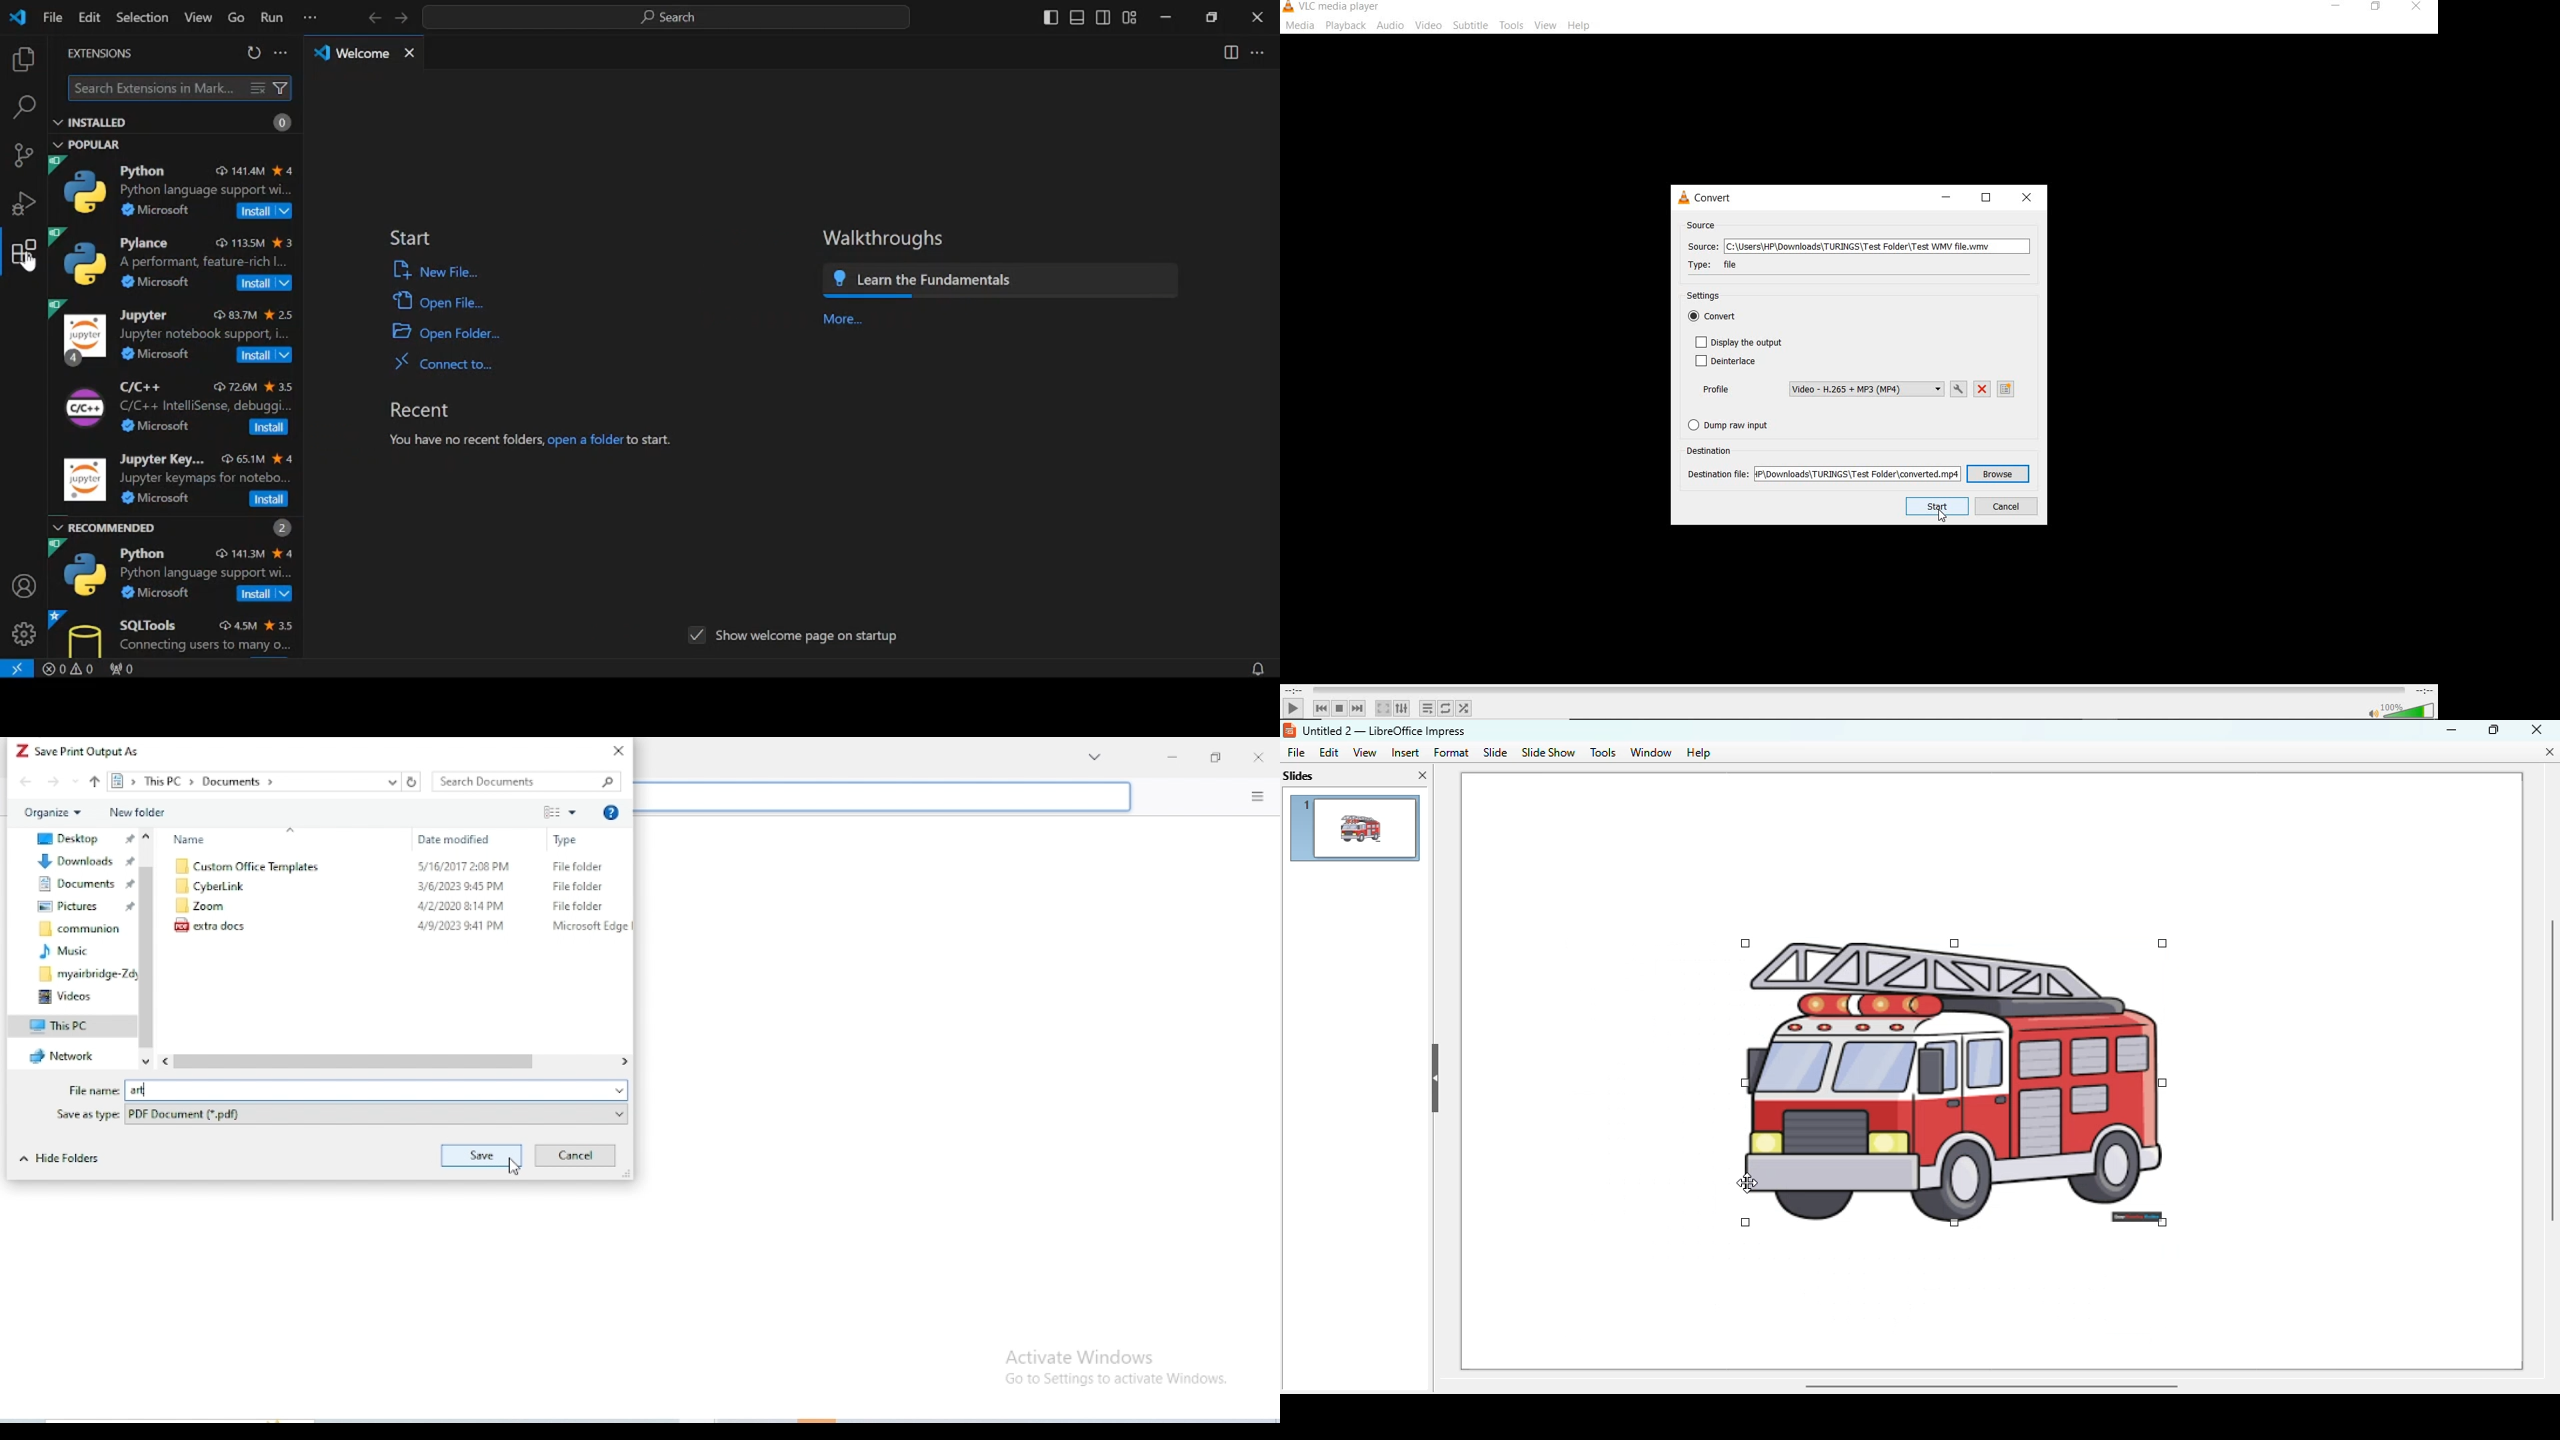 This screenshot has height=1456, width=2576. Describe the element at coordinates (1096, 758) in the screenshot. I see `Drop-down ` at that location.